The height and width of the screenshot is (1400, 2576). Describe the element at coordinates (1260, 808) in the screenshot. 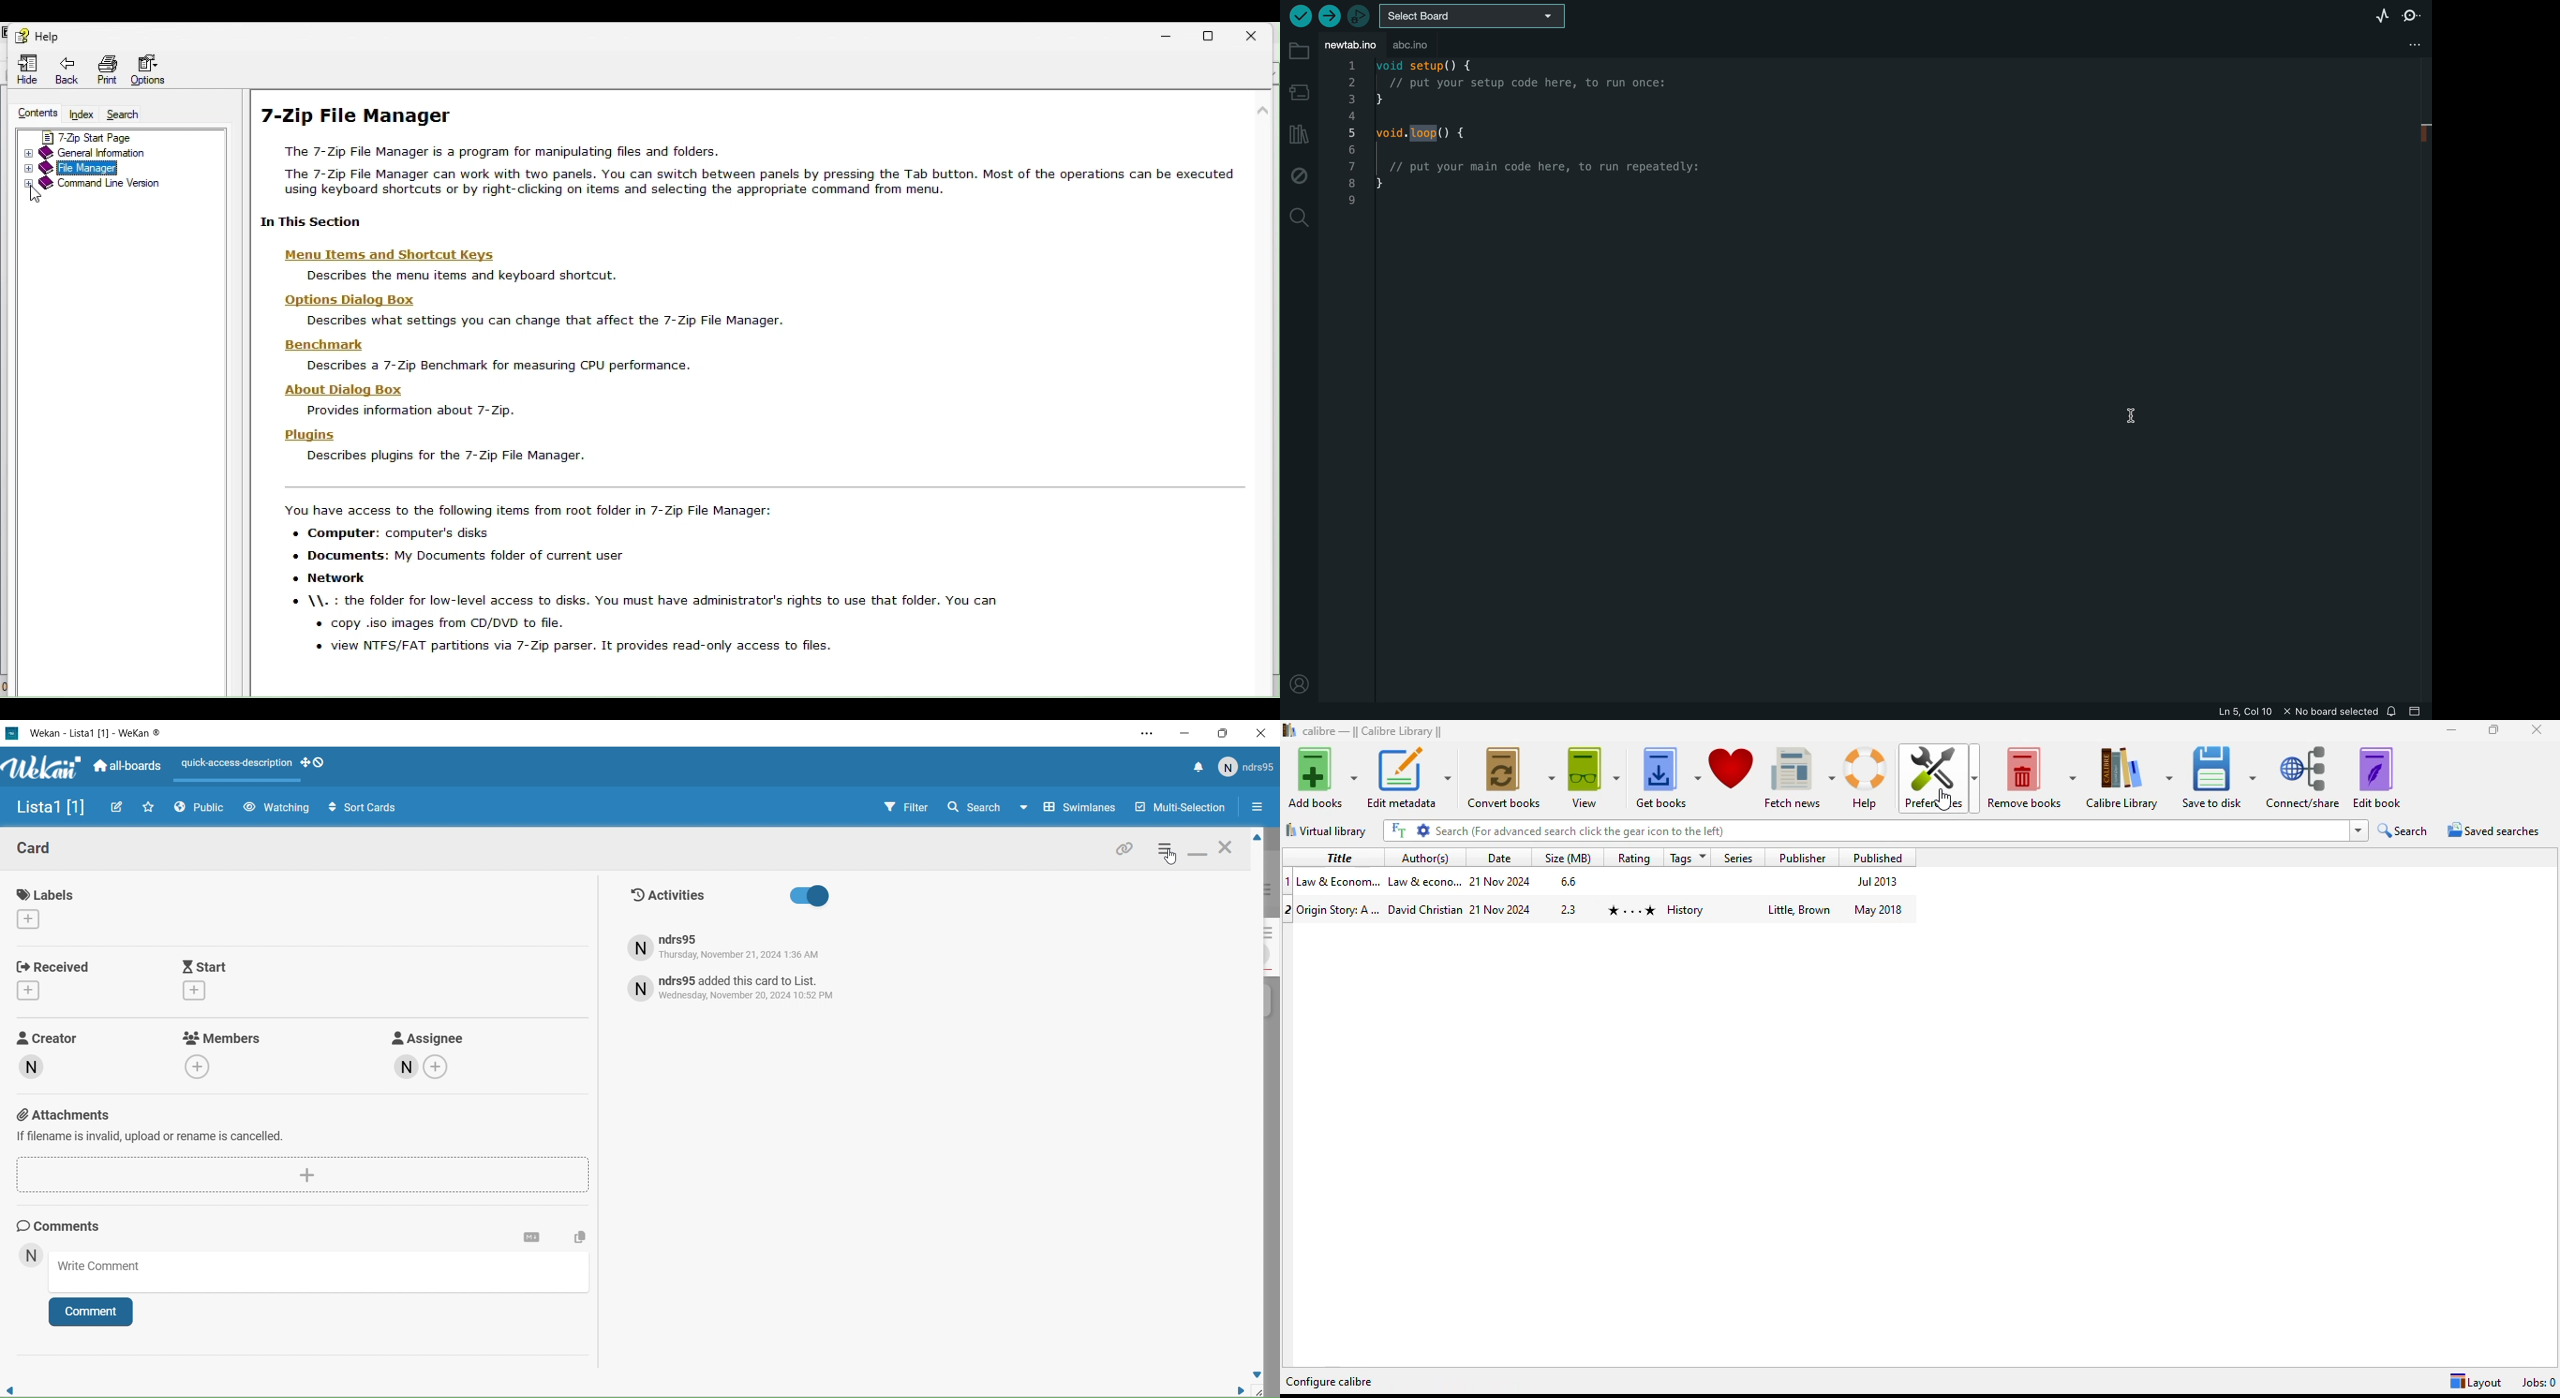

I see `Options` at that location.